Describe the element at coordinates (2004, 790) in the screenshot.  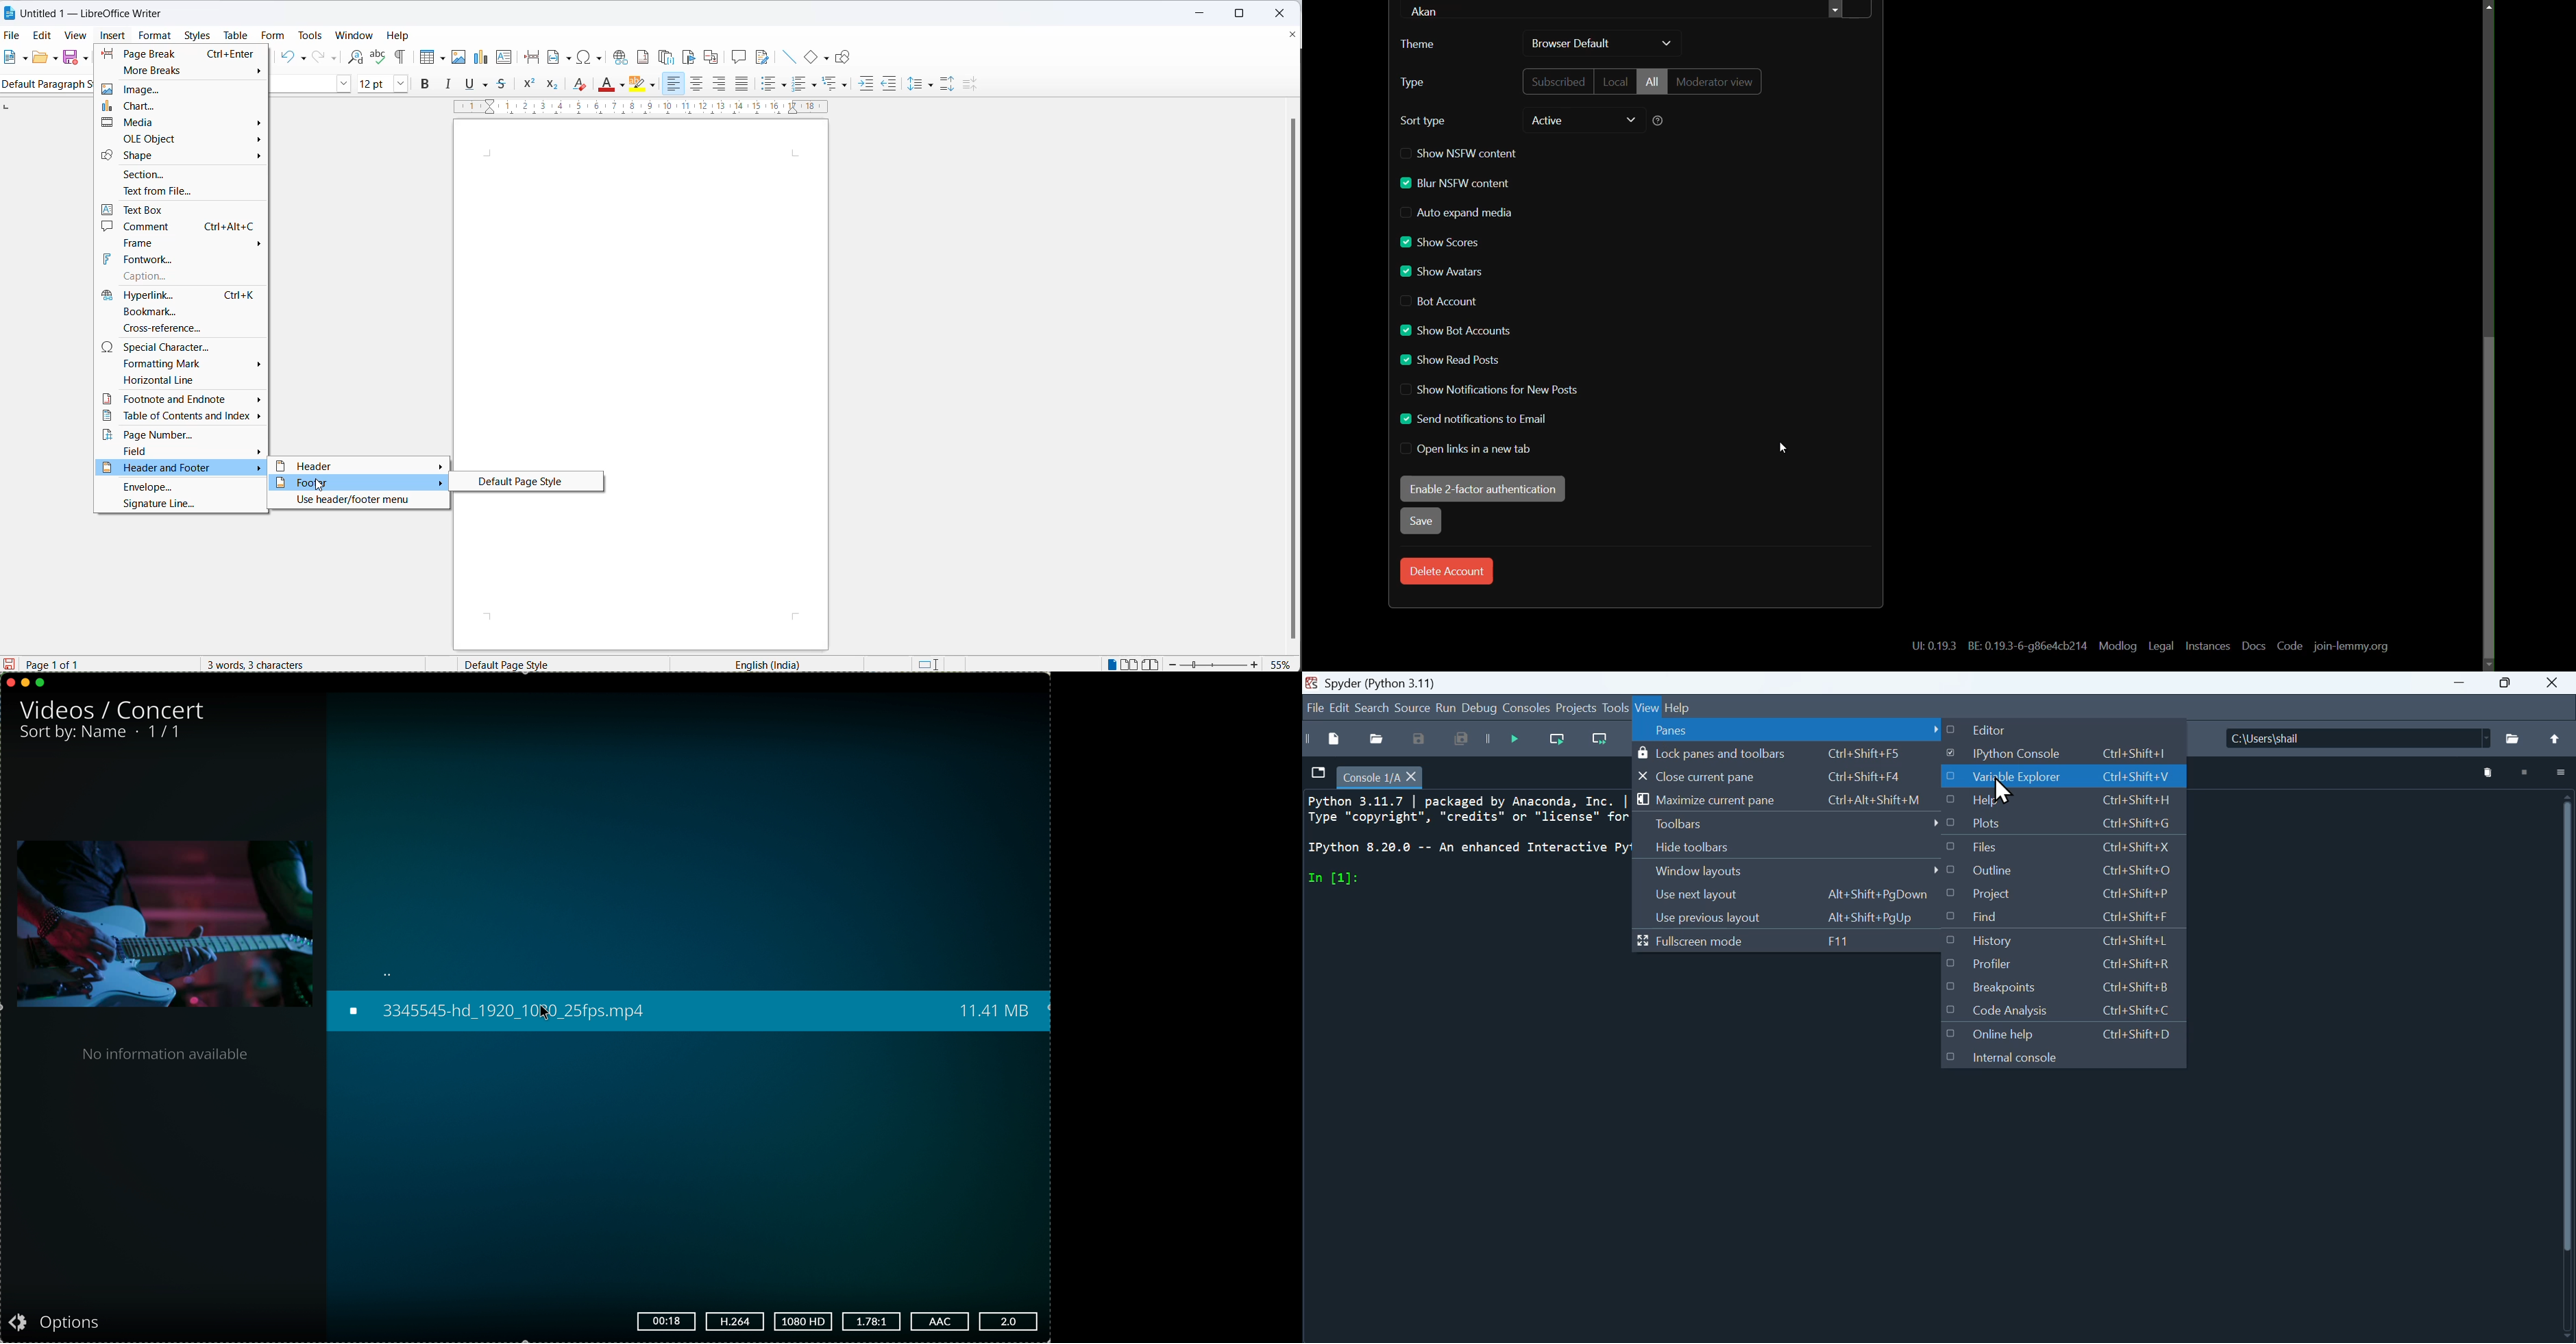
I see `Cursor on Variable Explorer` at that location.